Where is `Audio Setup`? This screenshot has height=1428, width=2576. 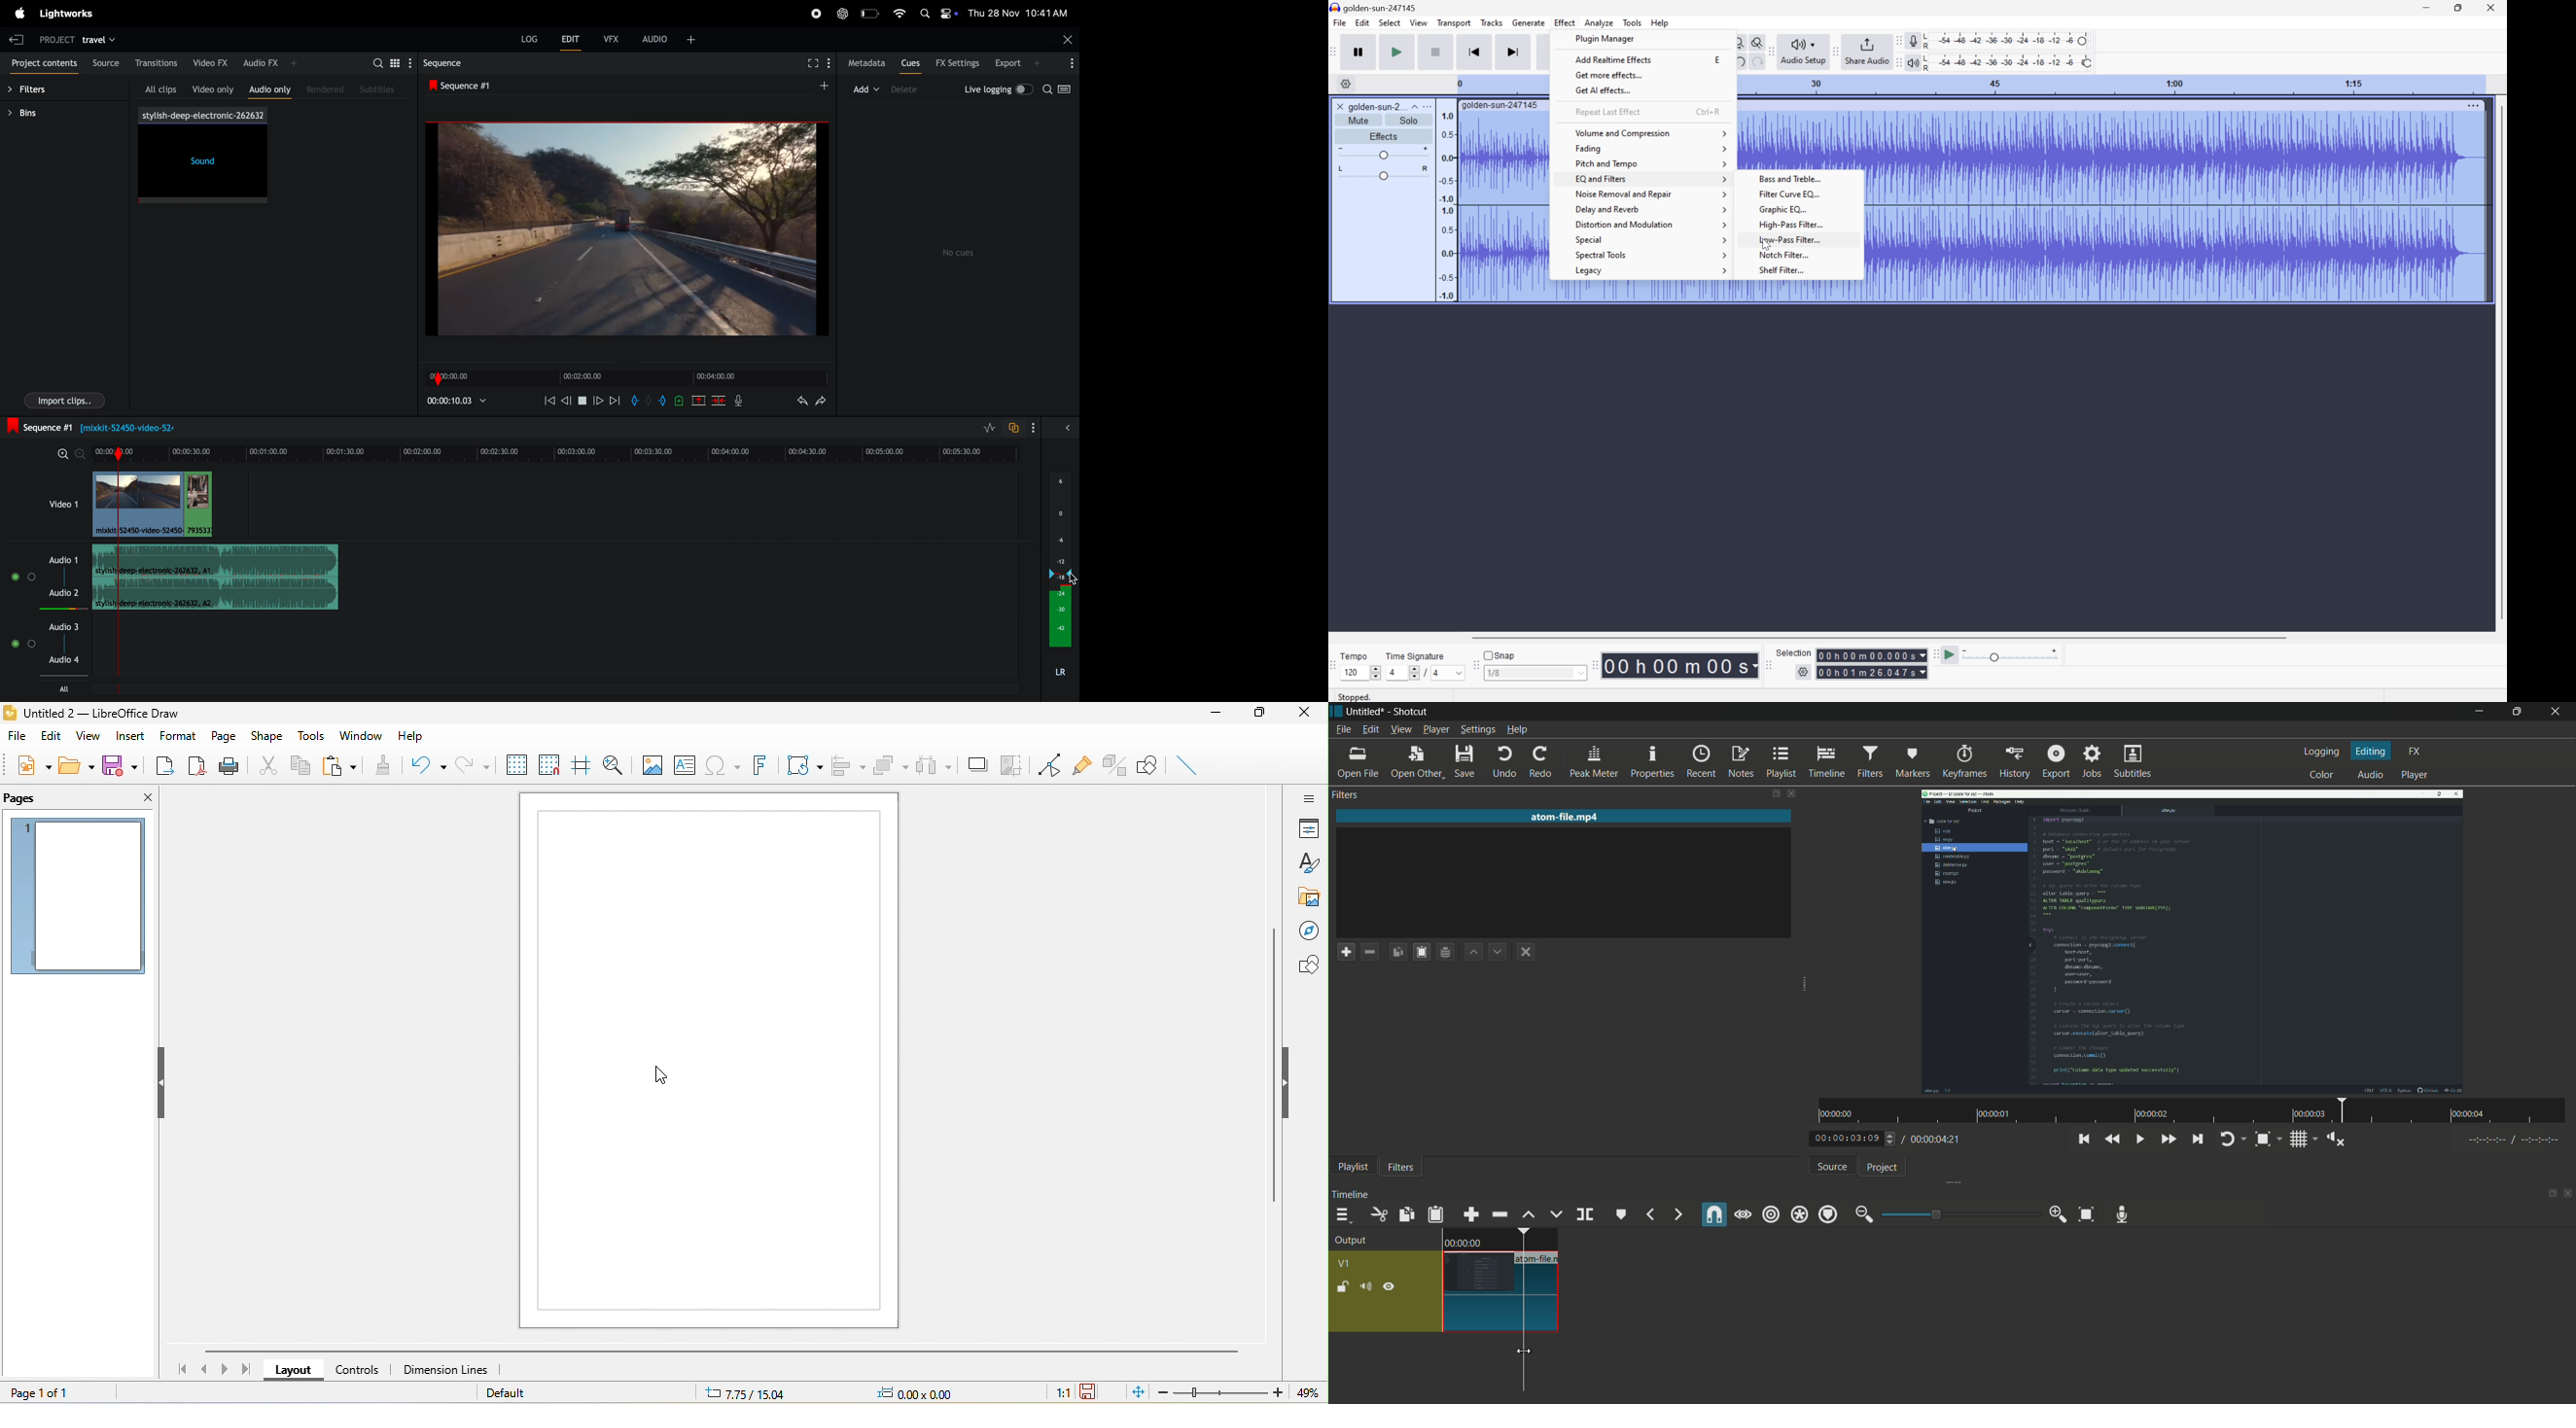
Audio Setup is located at coordinates (1803, 52).